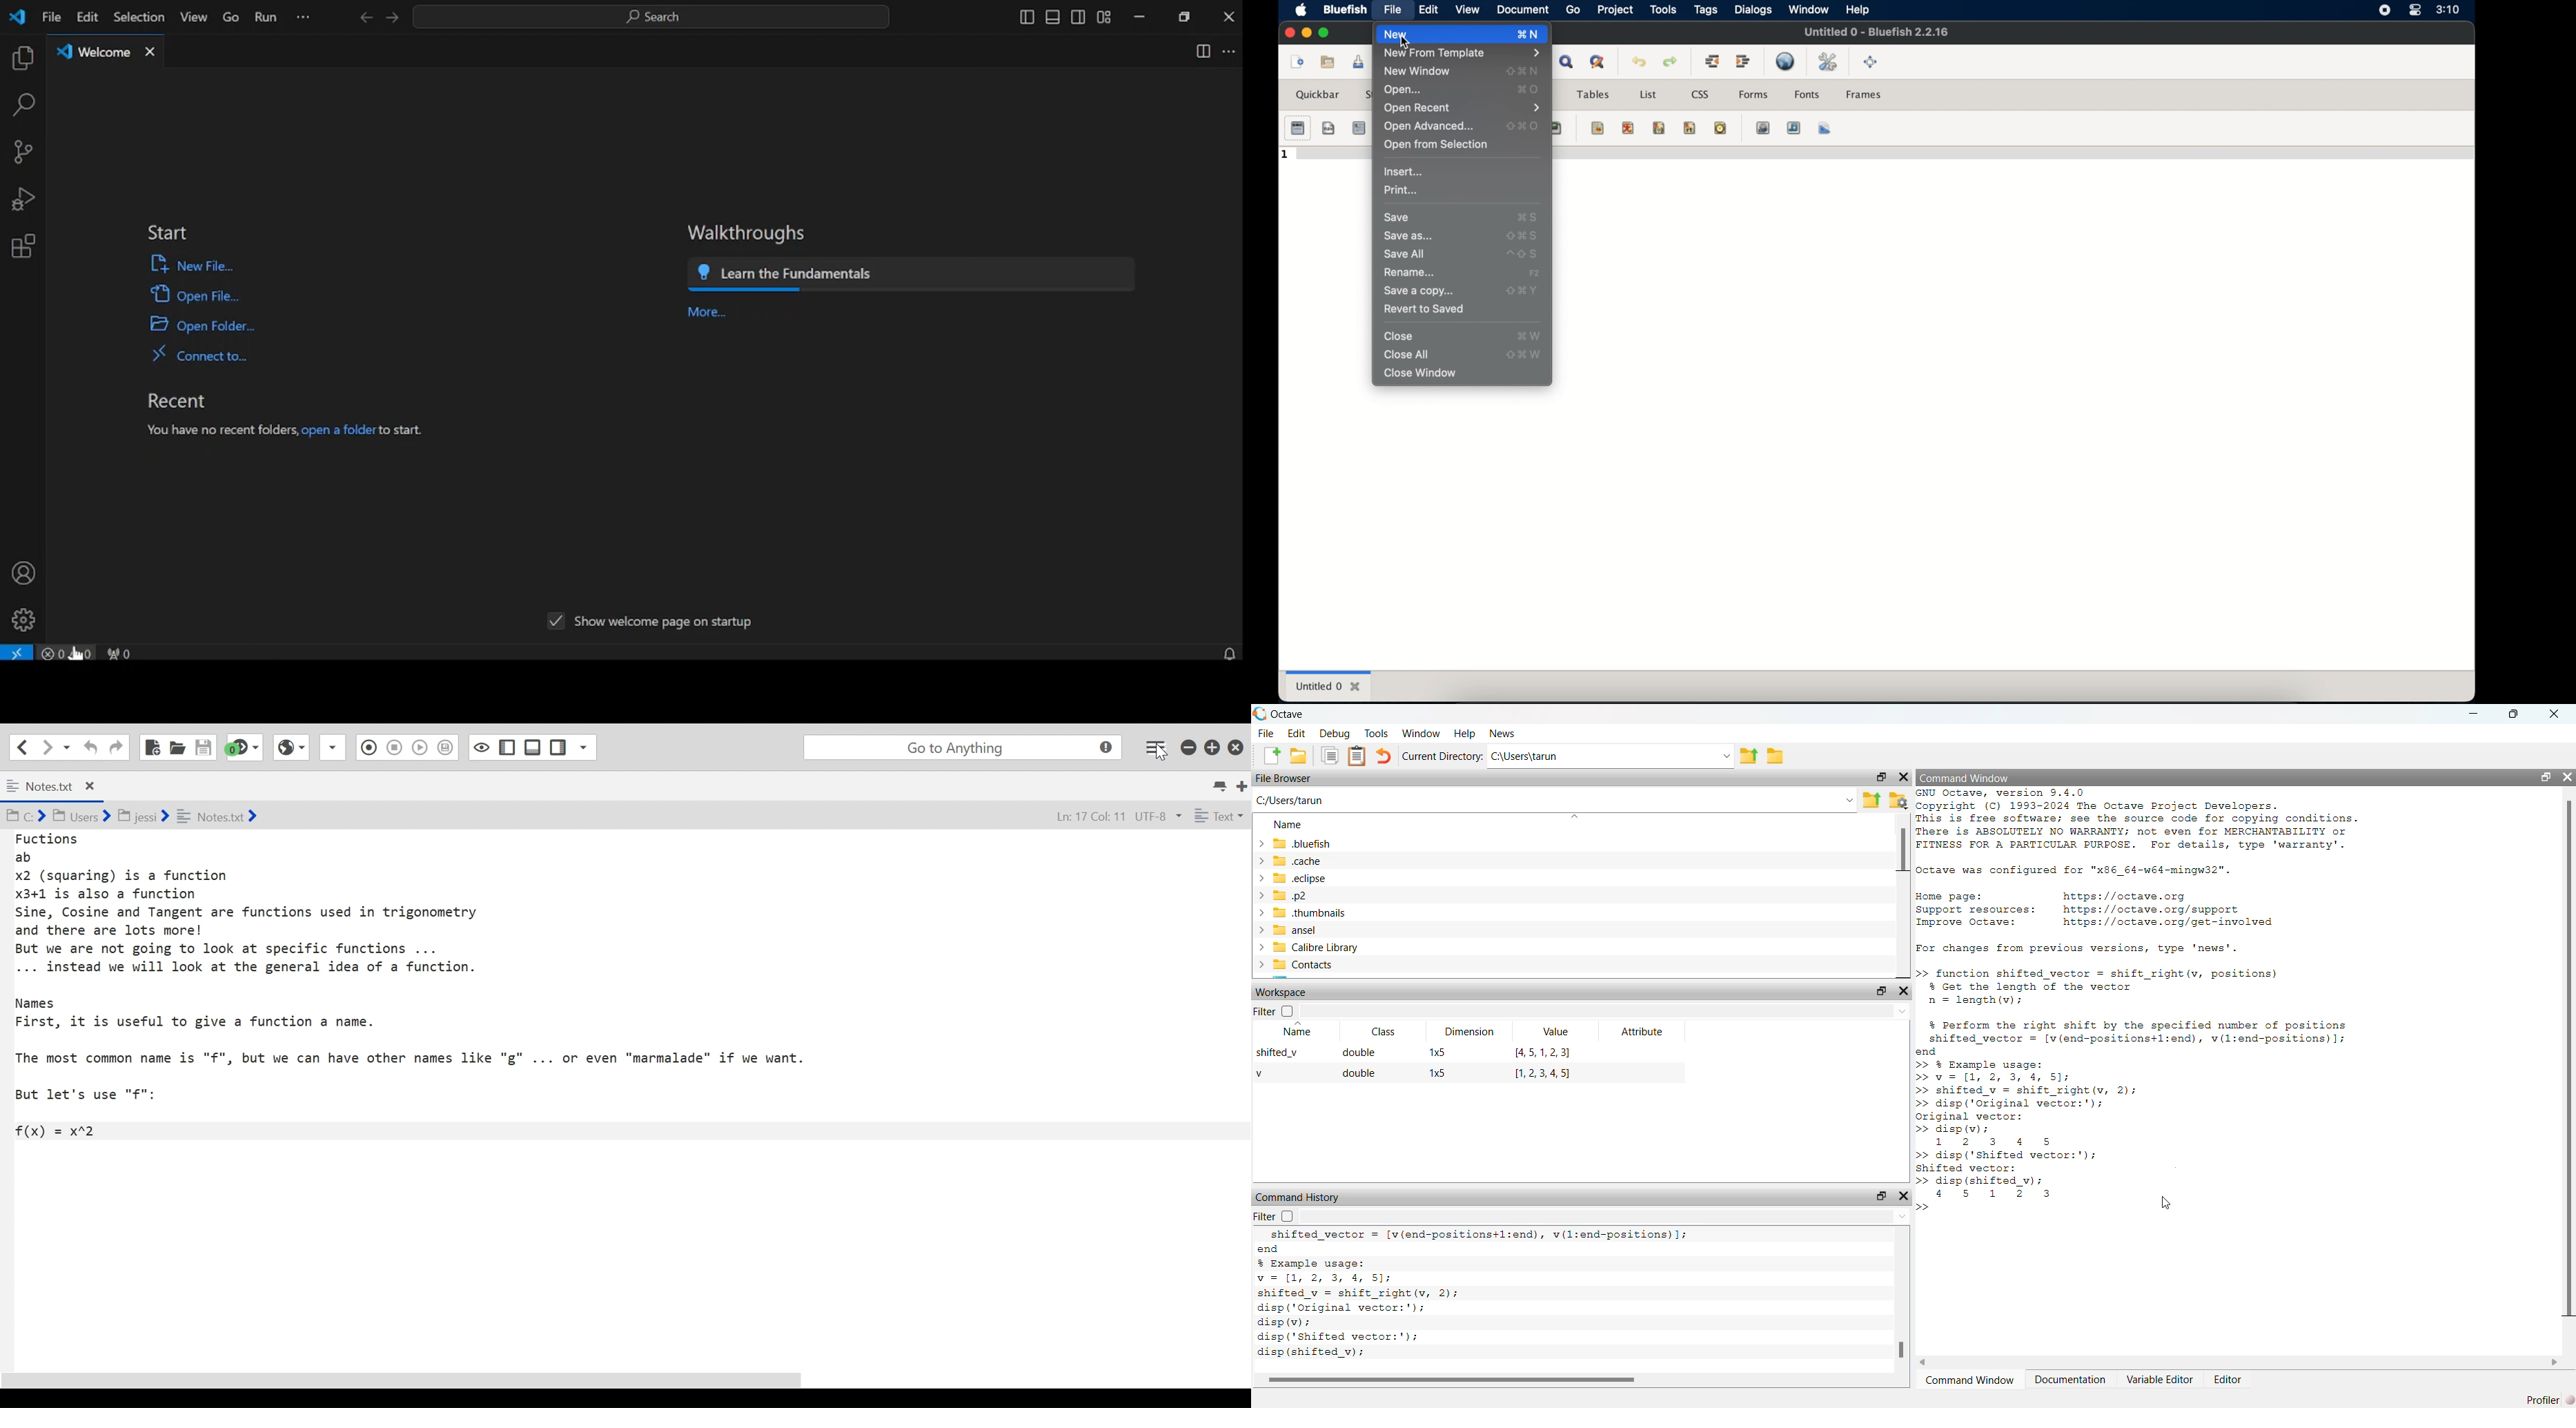  Describe the element at coordinates (1525, 354) in the screenshot. I see `close all shortcut` at that location.